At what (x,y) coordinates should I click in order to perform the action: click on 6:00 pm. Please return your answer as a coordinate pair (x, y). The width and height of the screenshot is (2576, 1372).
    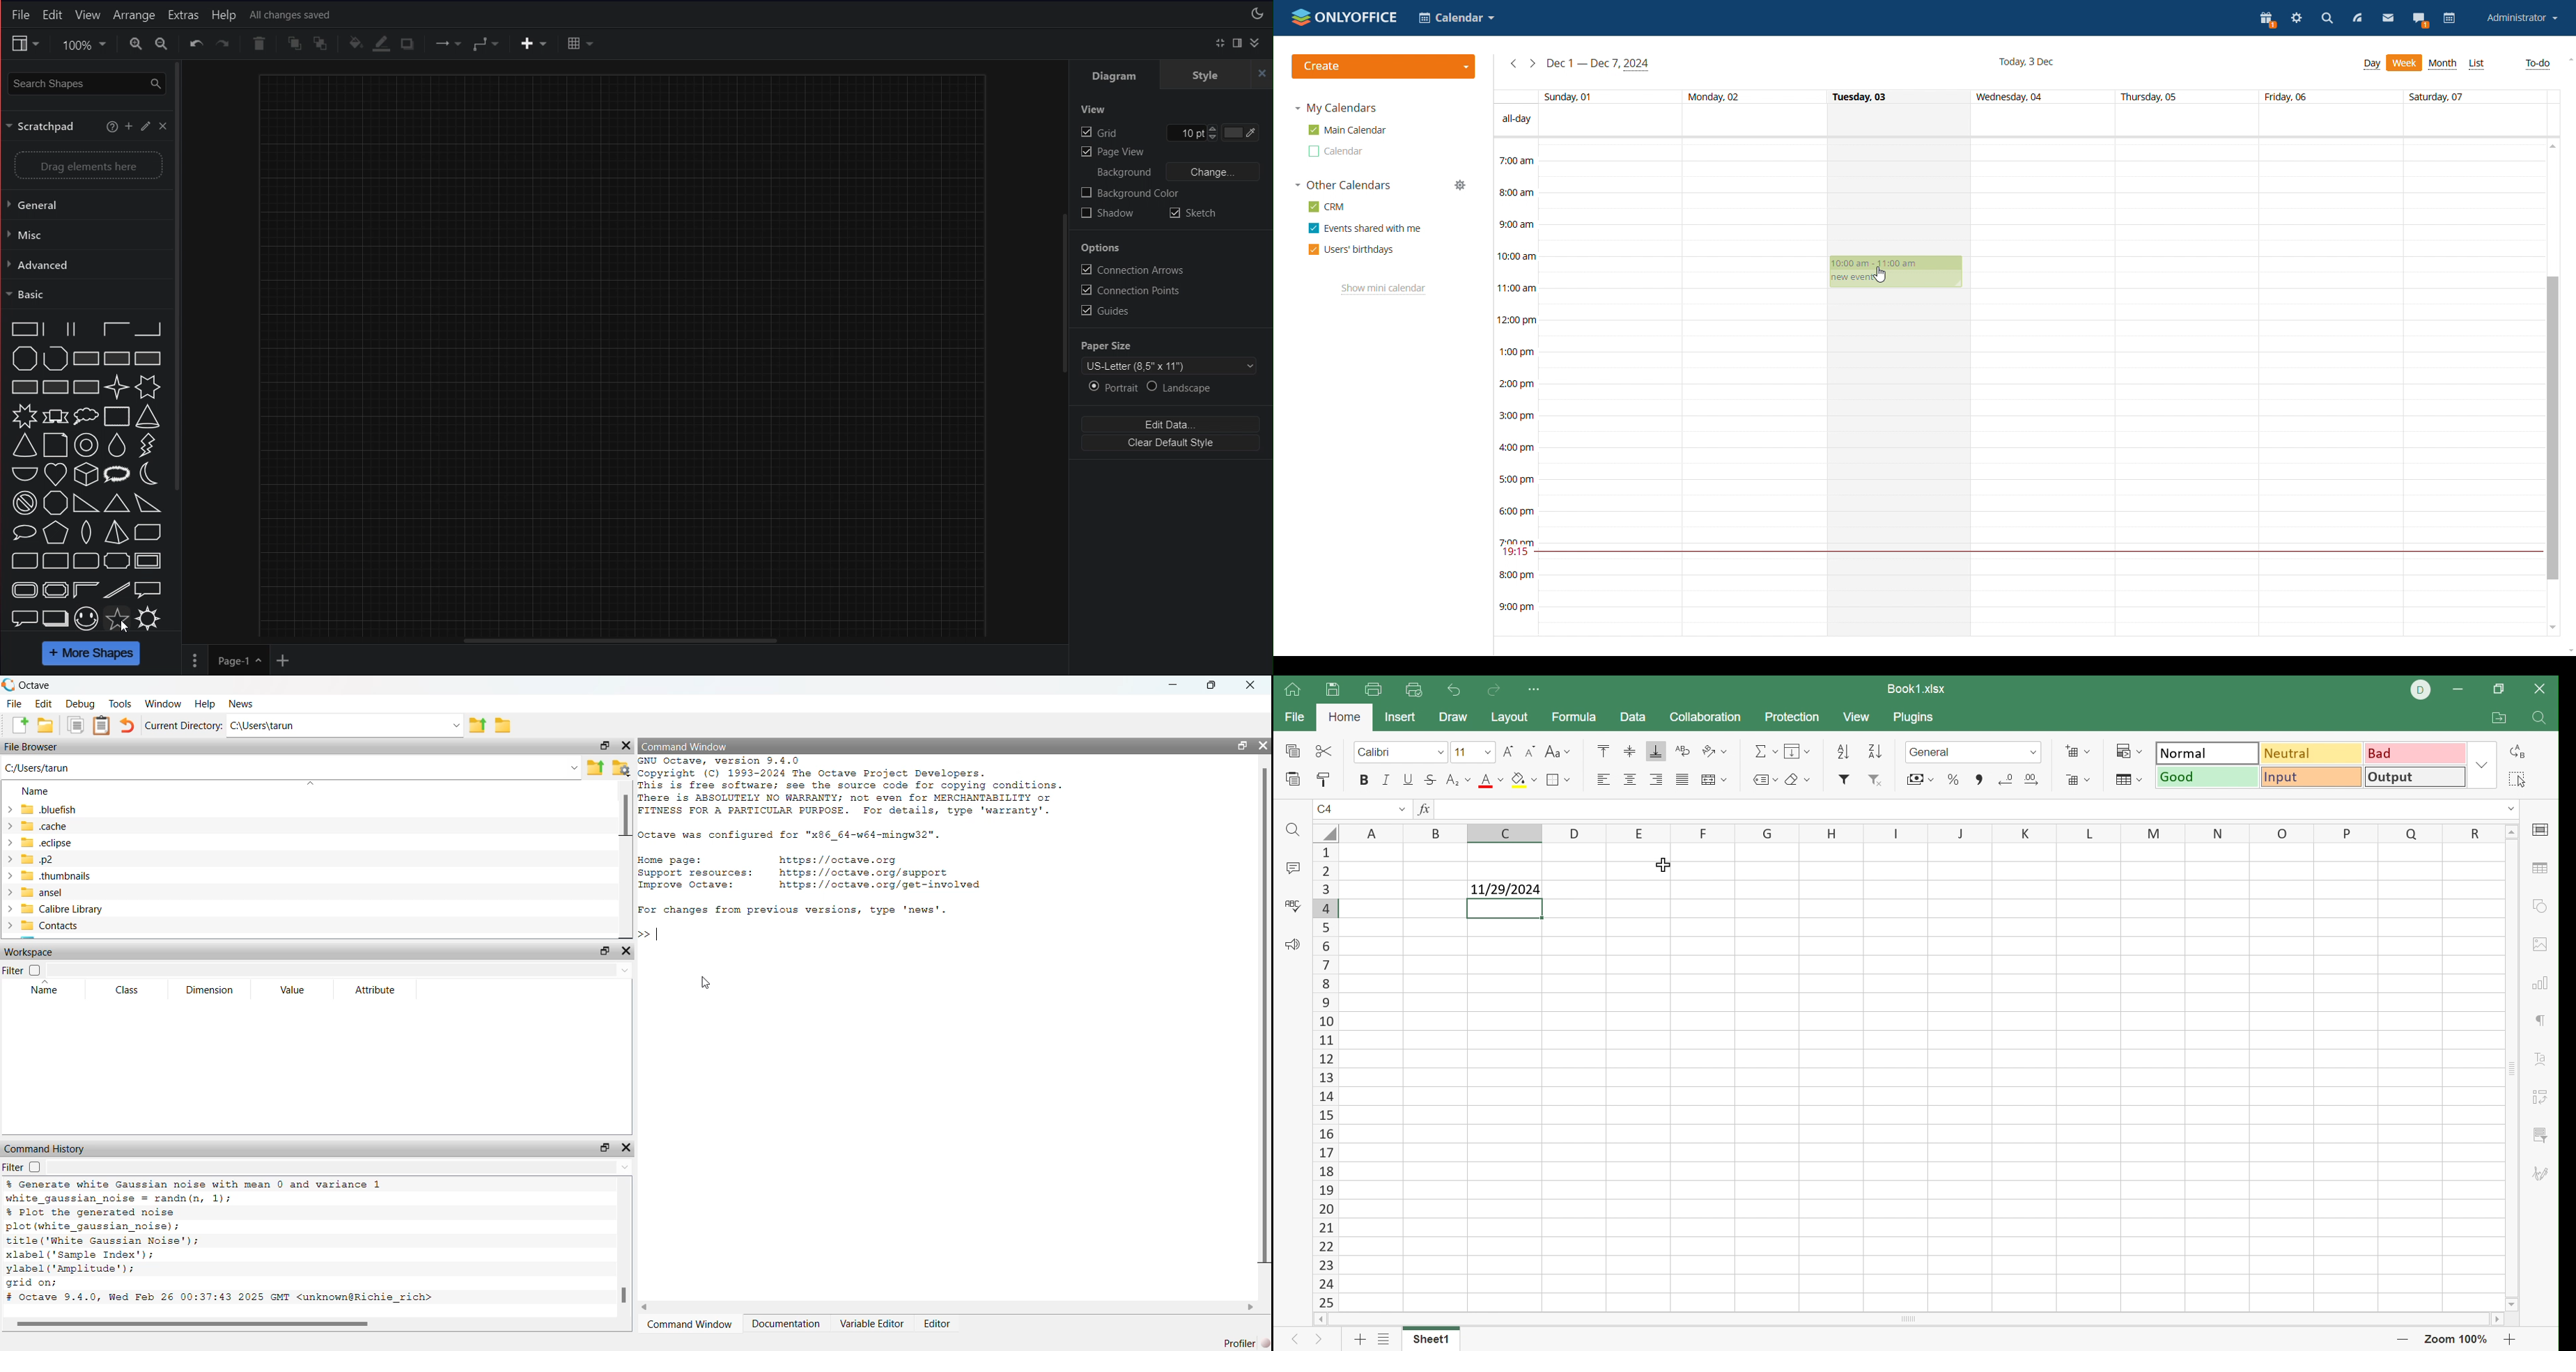
    Looking at the image, I should click on (1519, 511).